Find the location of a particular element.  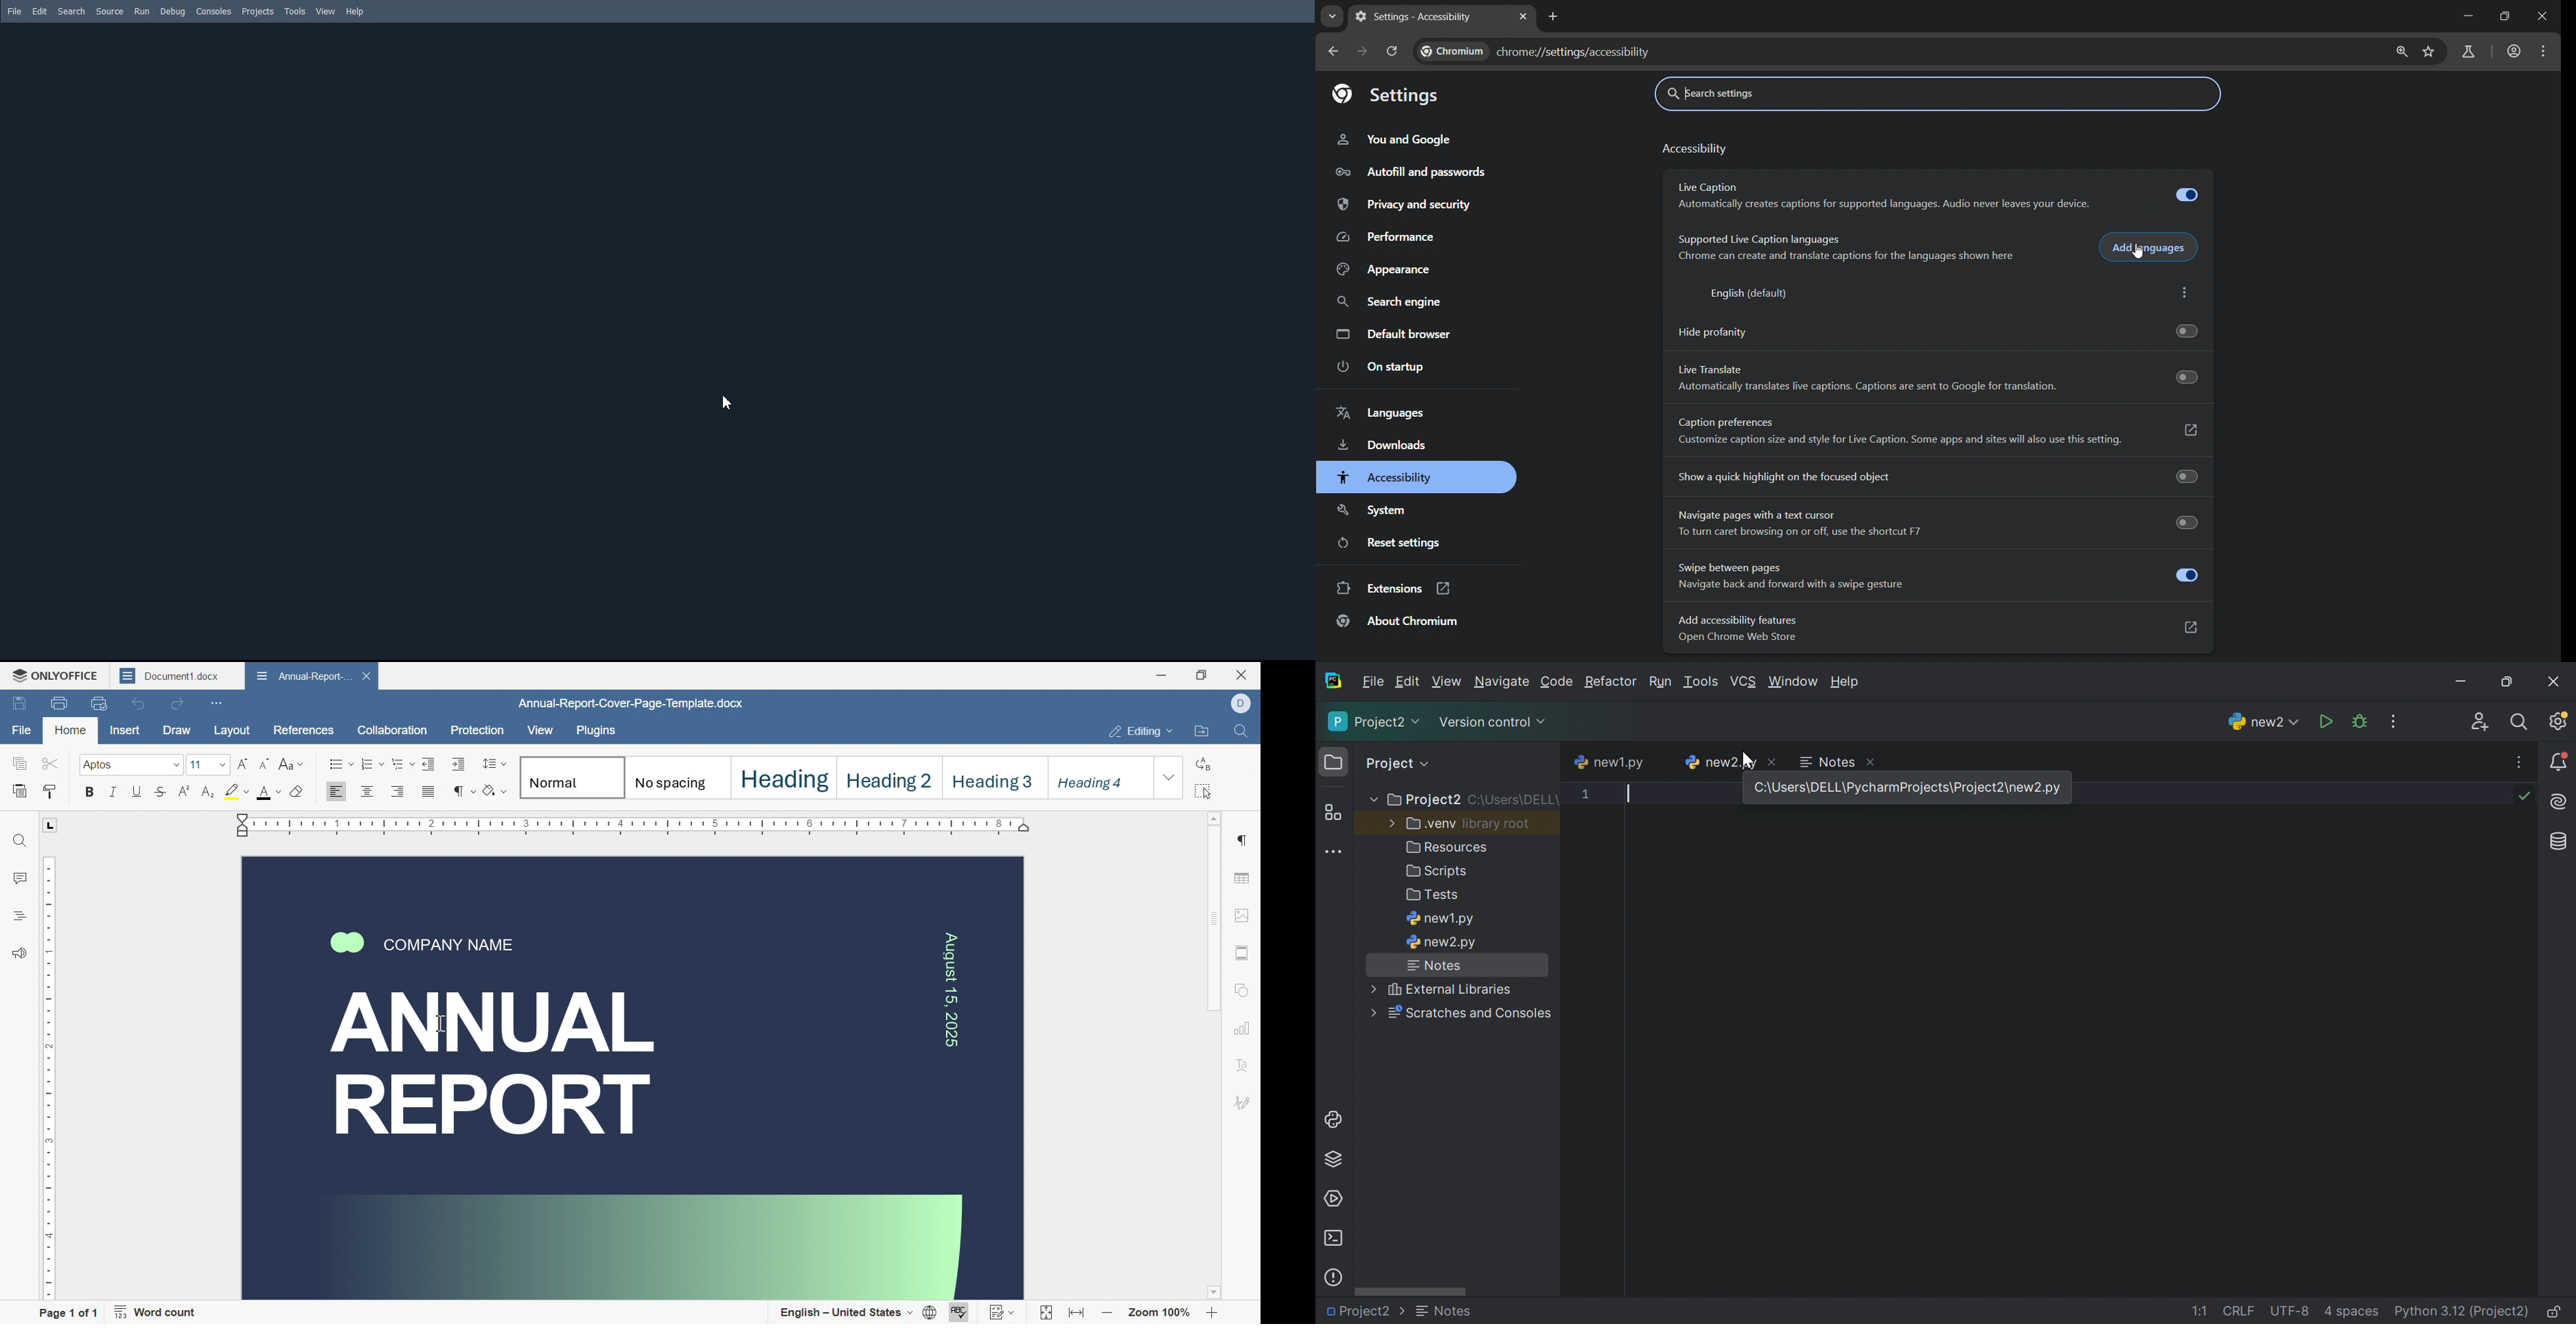

increase indent is located at coordinates (458, 763).